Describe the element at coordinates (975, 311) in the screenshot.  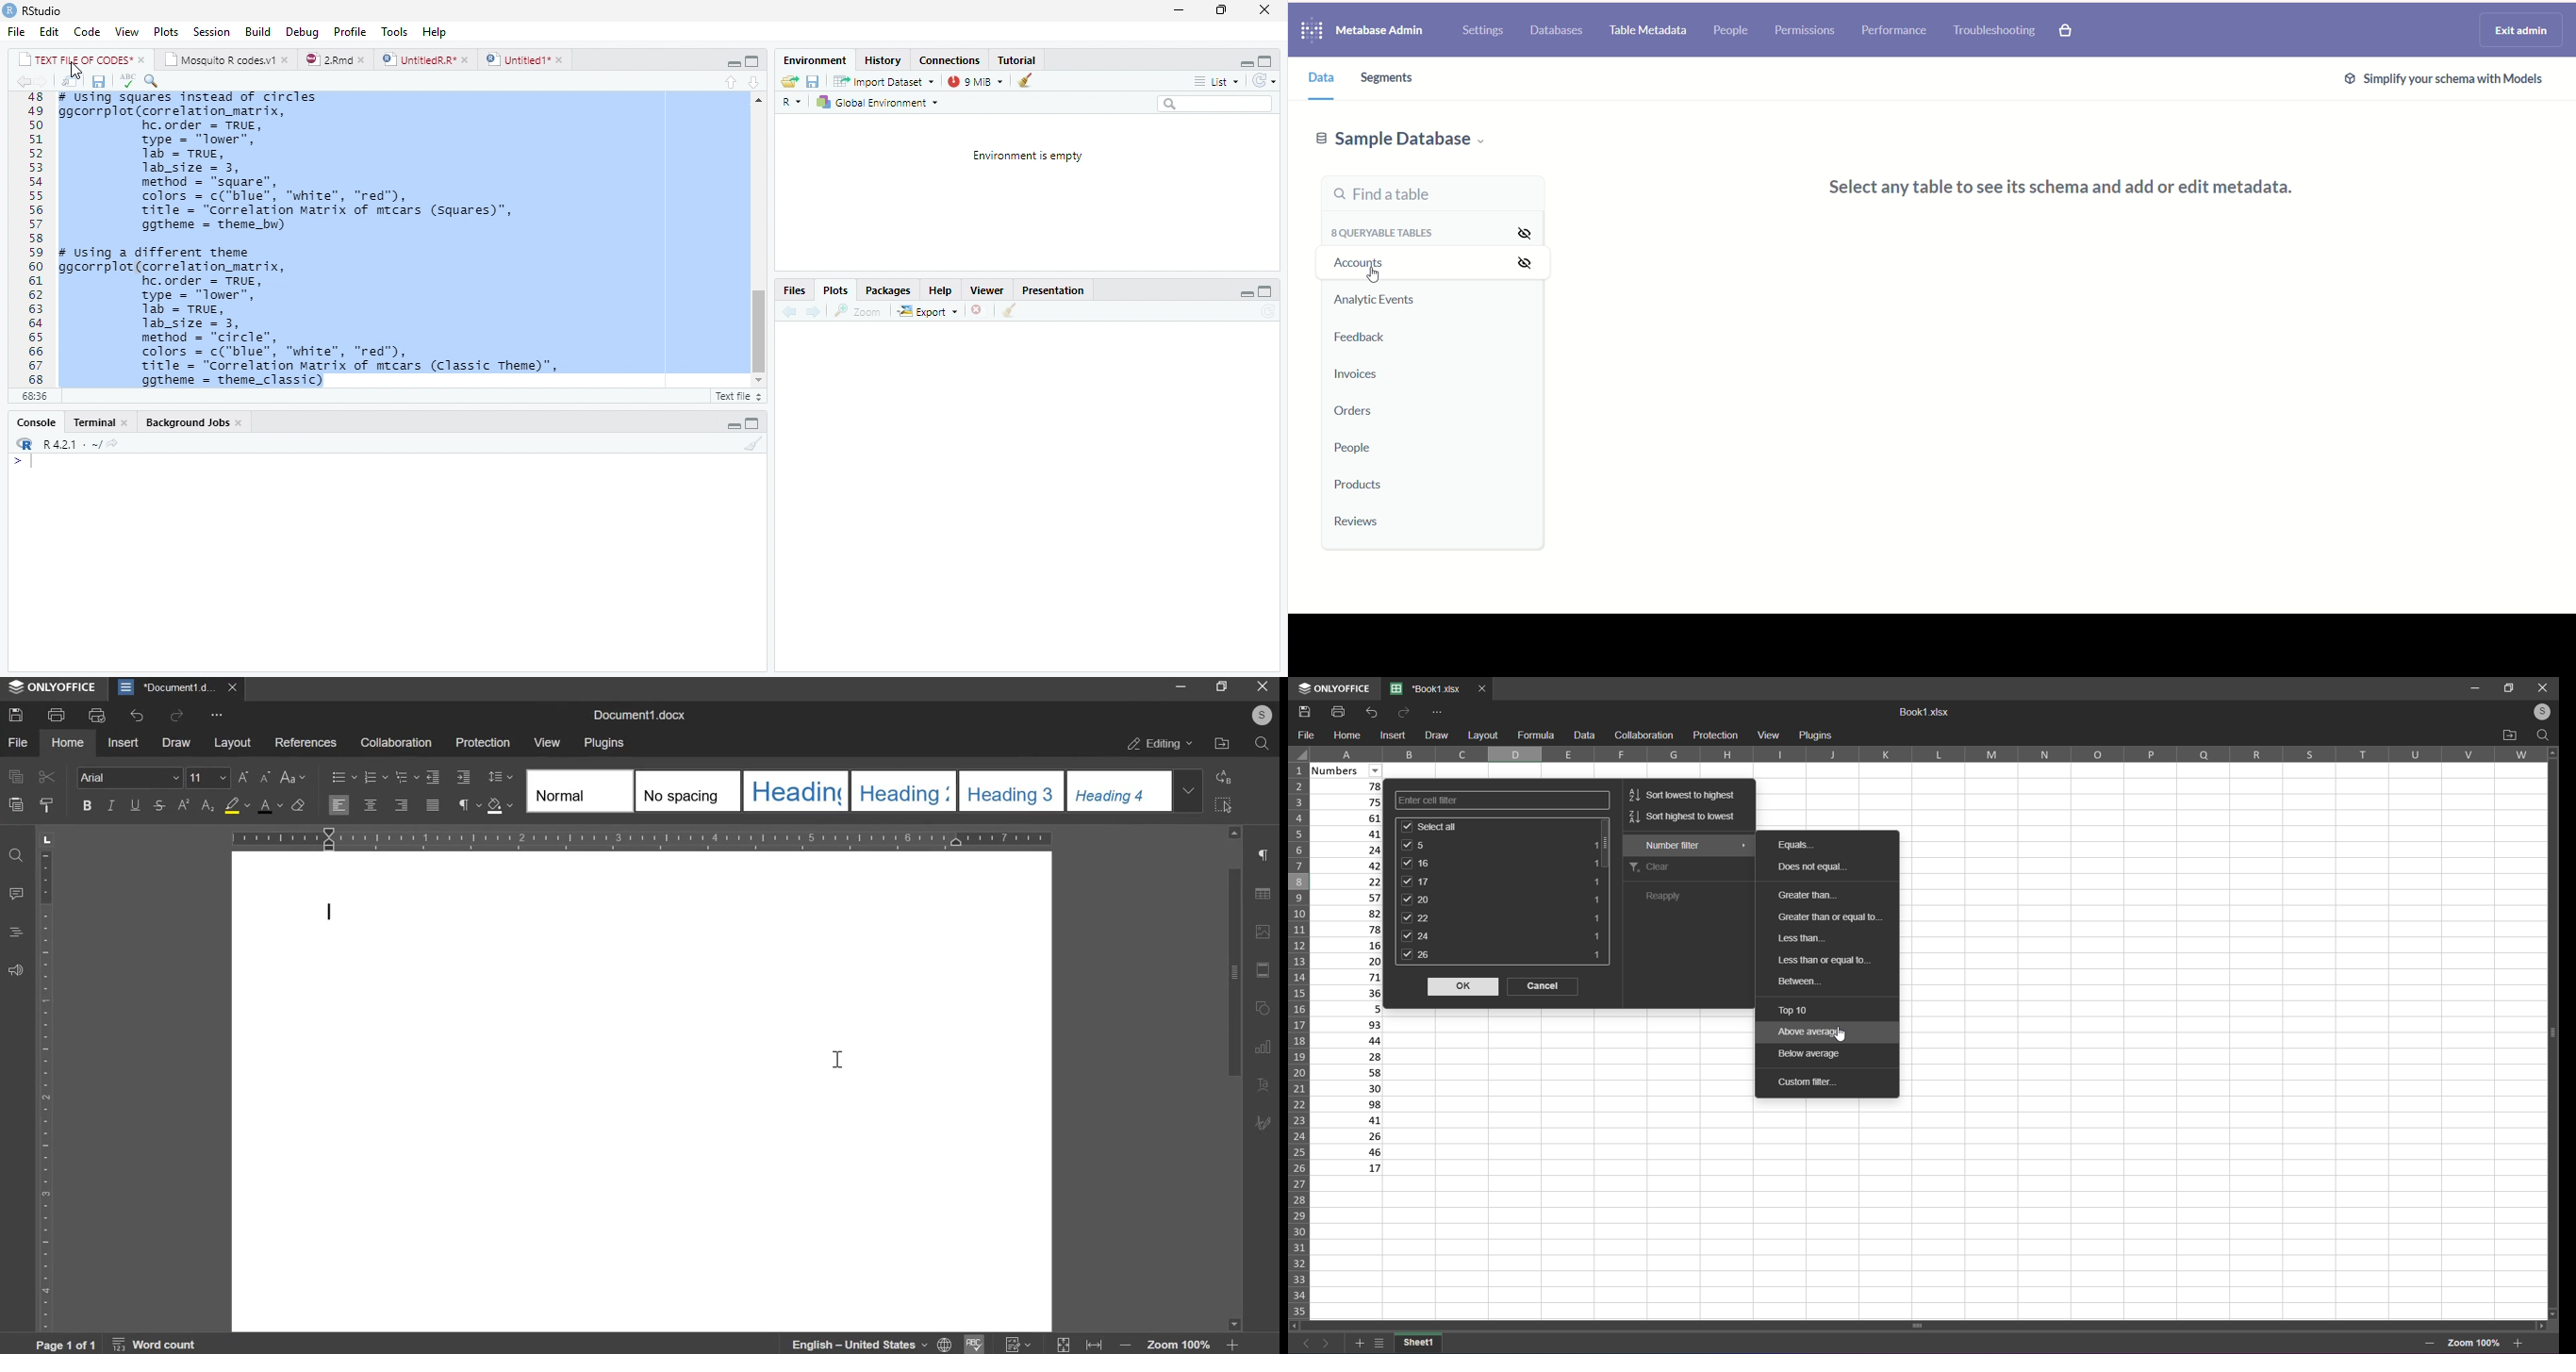
I see `clear current plot` at that location.